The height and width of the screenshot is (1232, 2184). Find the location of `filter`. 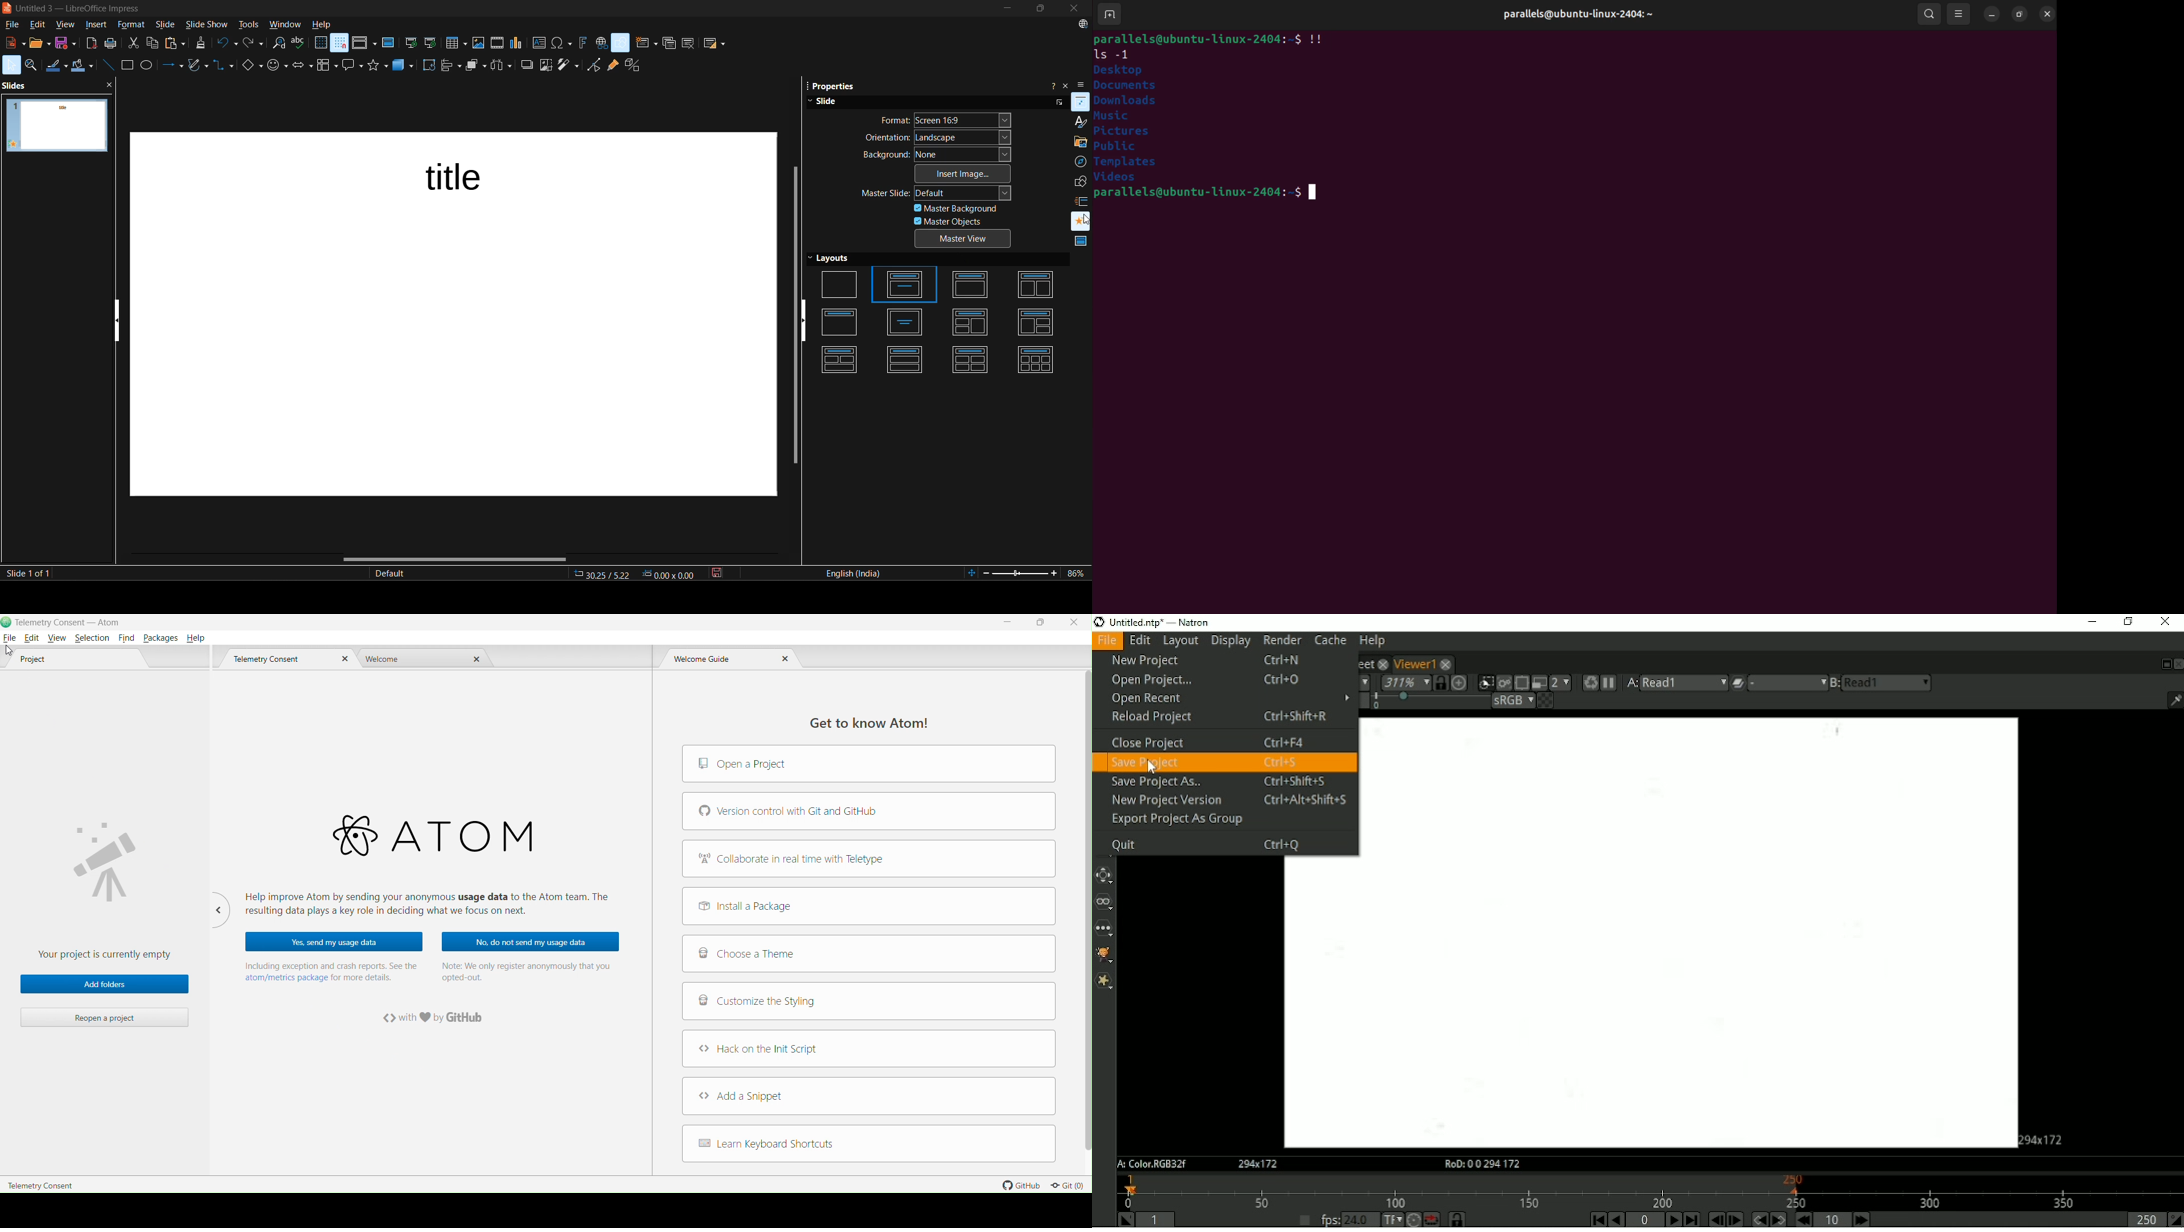

filter is located at coordinates (570, 65).